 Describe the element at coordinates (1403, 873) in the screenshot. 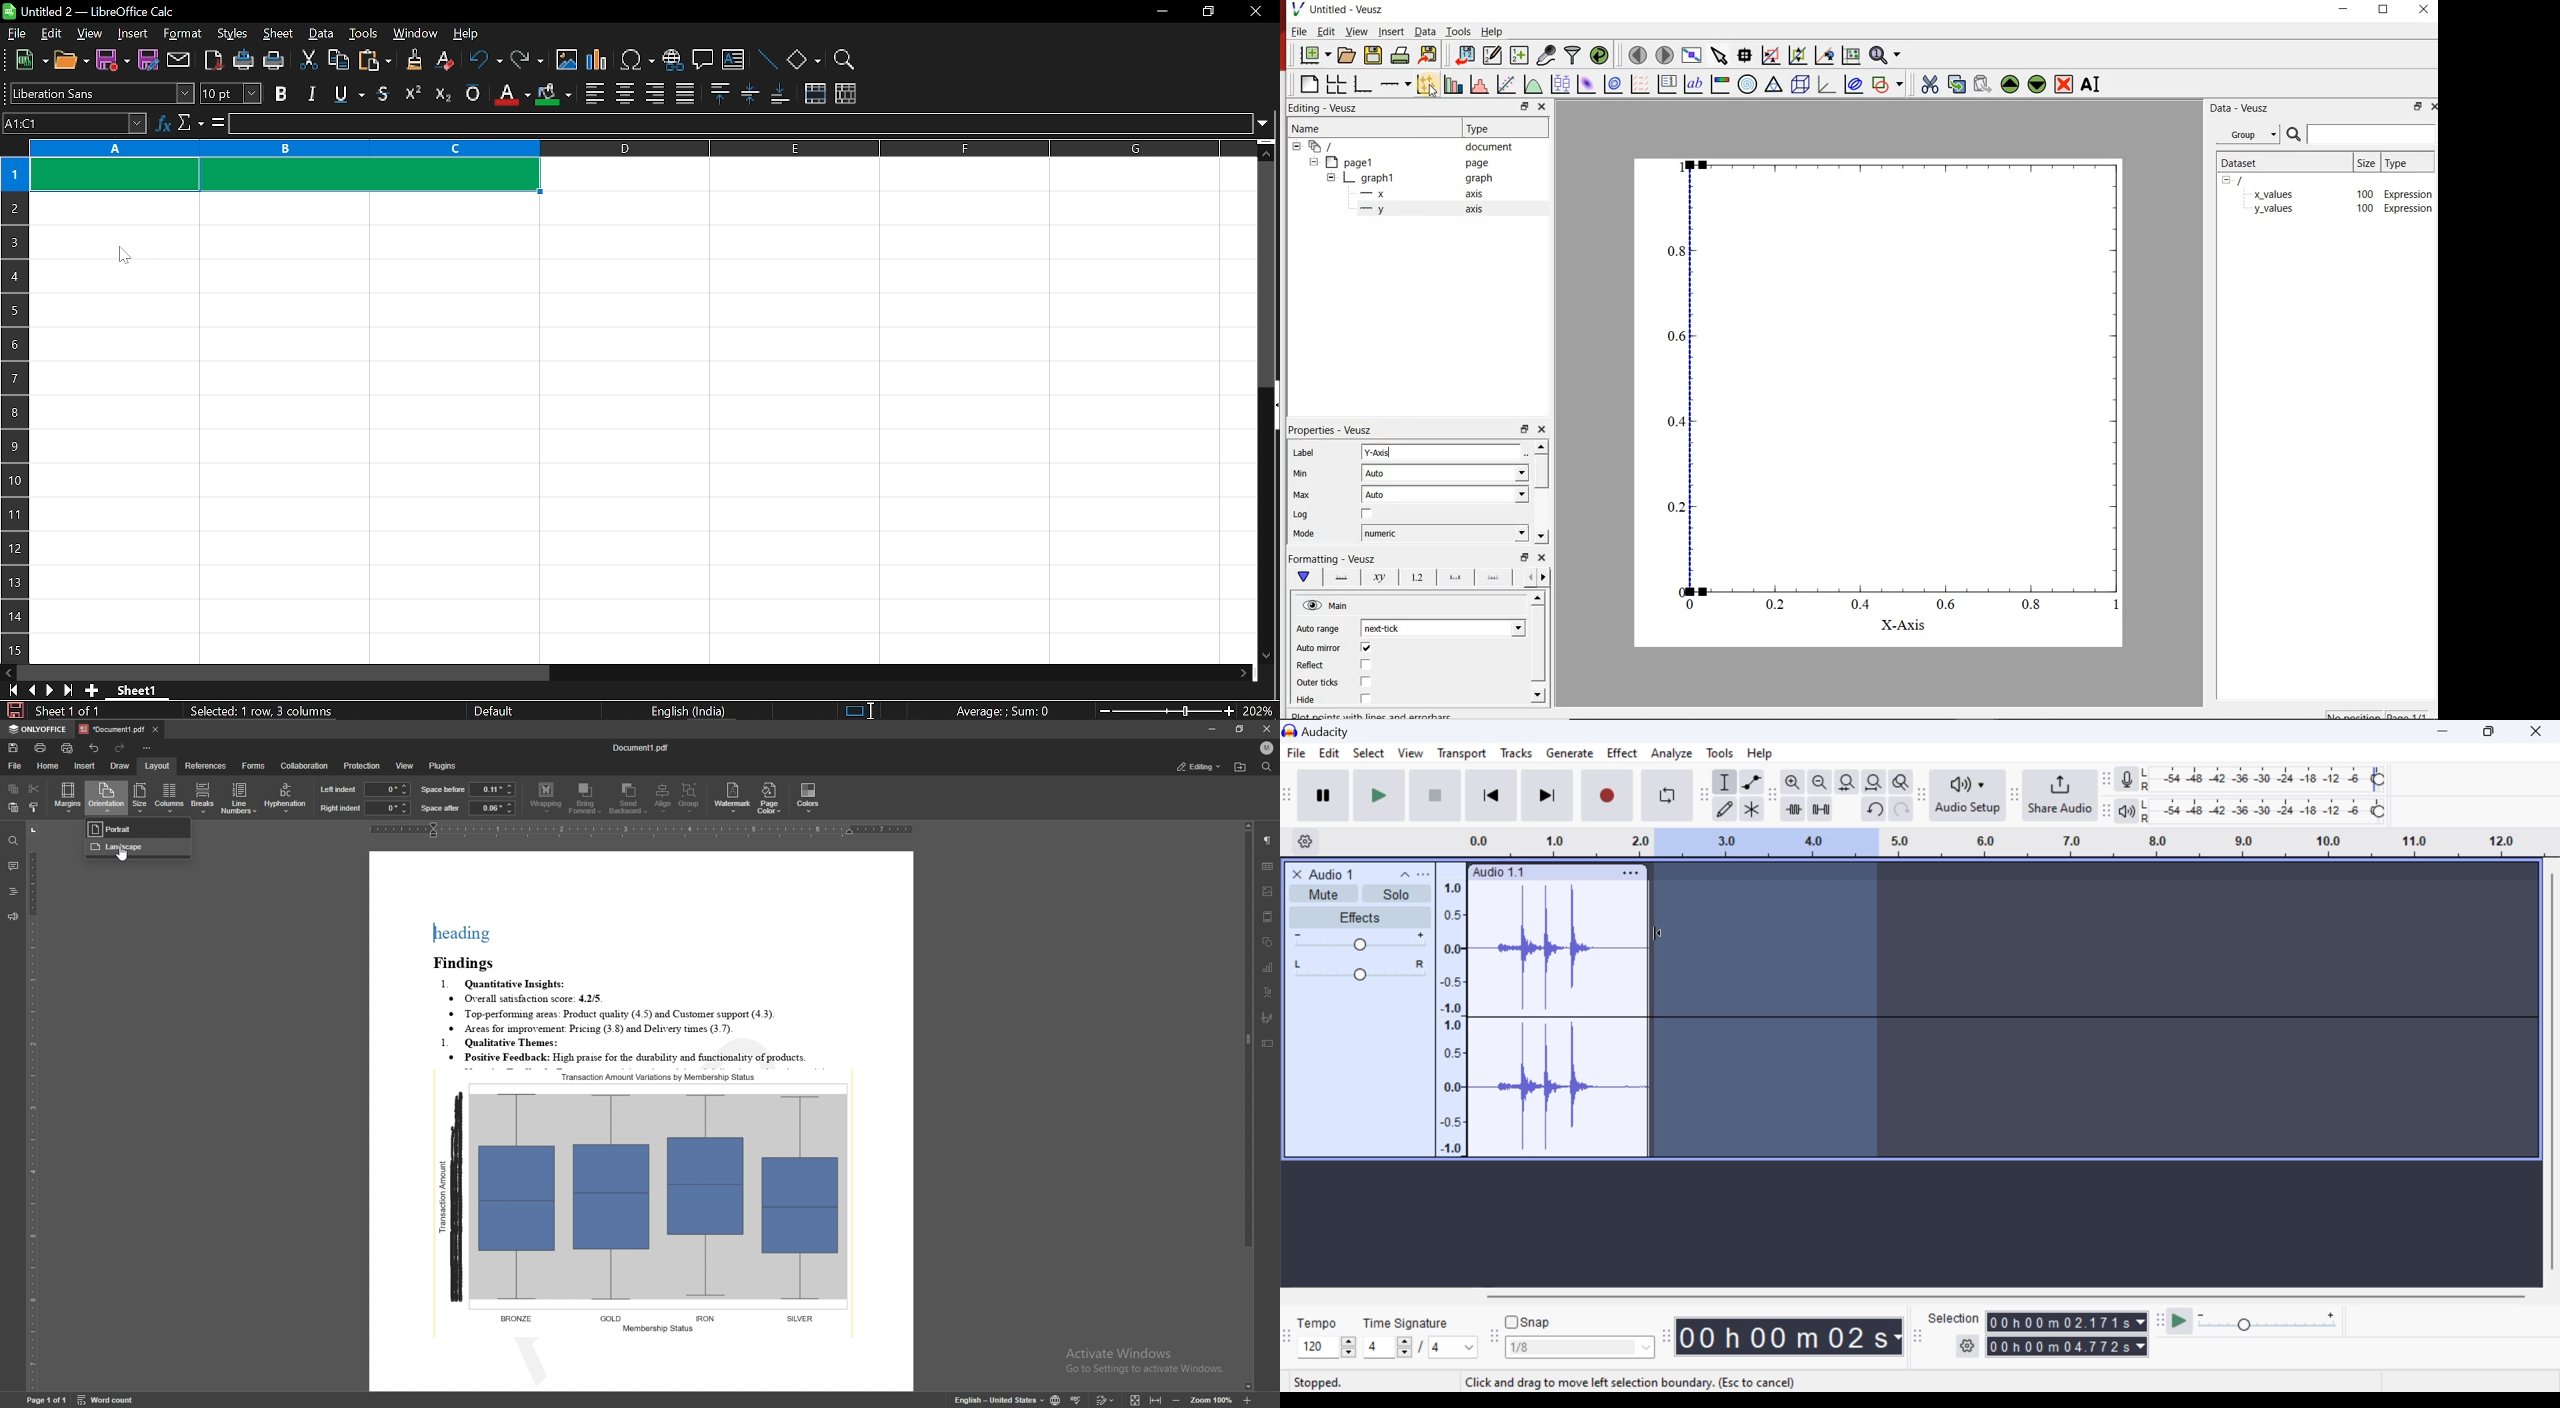

I see `collapse` at that location.